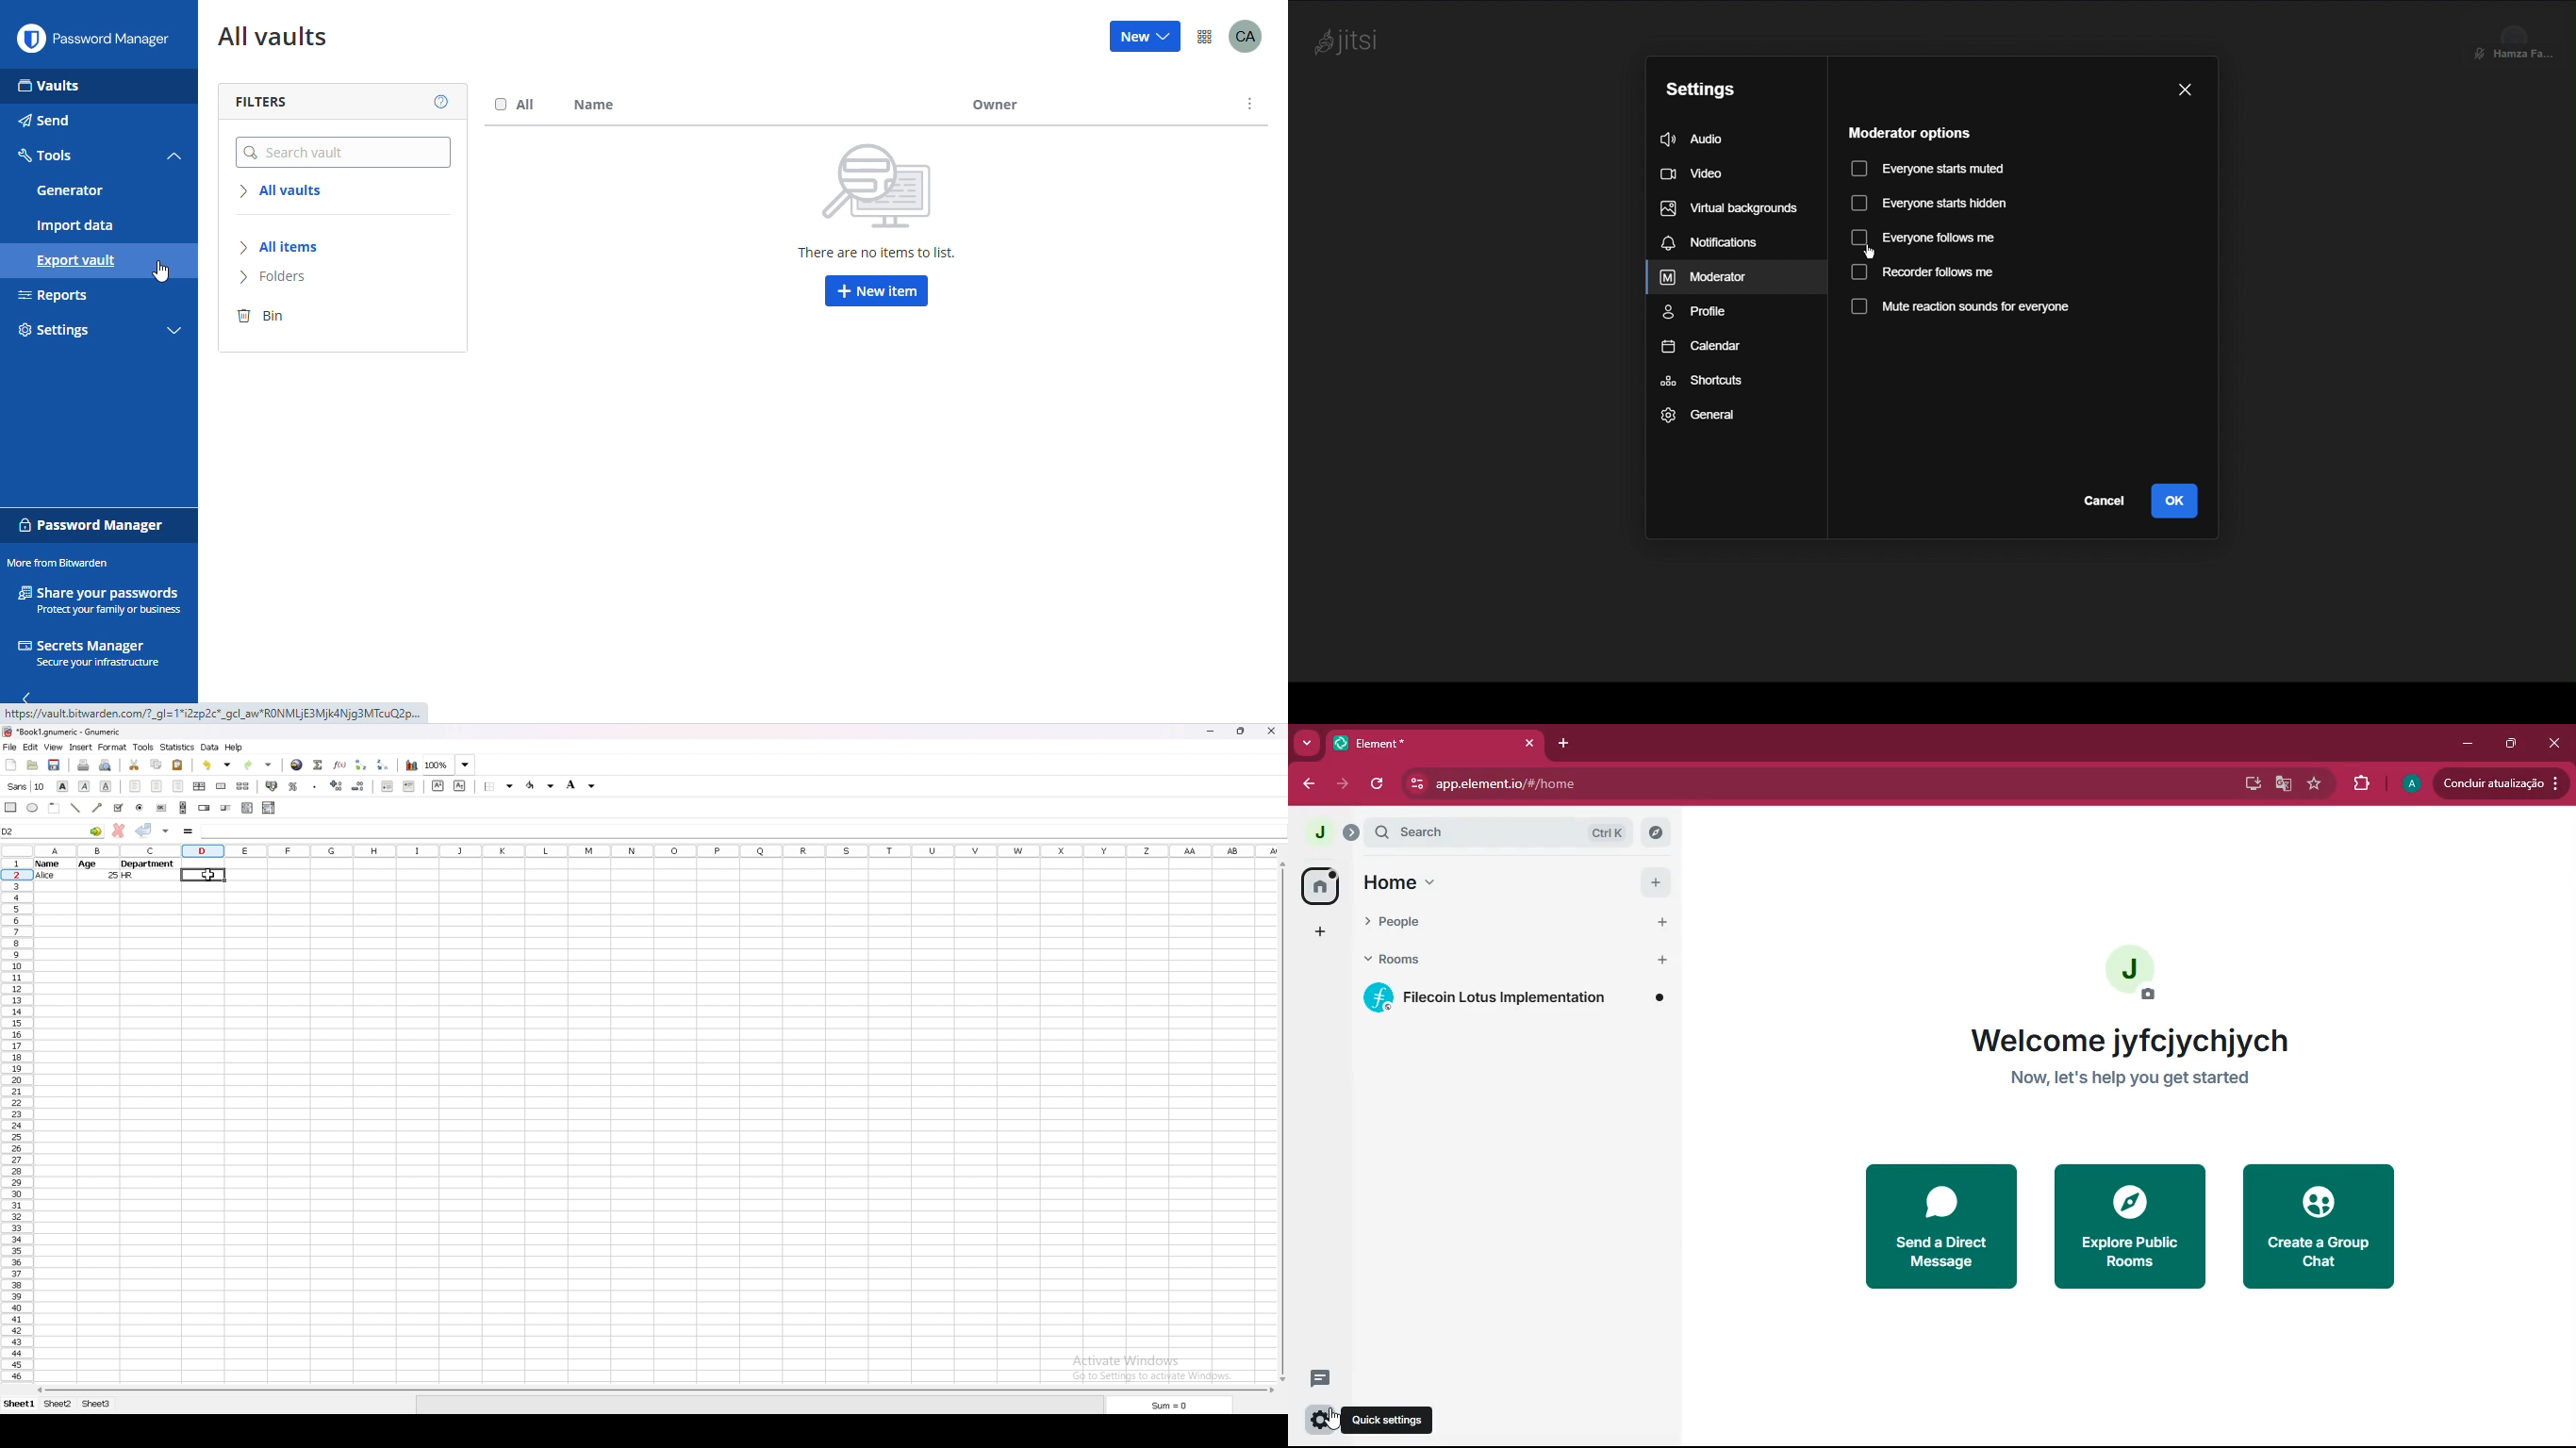  Describe the element at coordinates (1146, 36) in the screenshot. I see `new` at that location.